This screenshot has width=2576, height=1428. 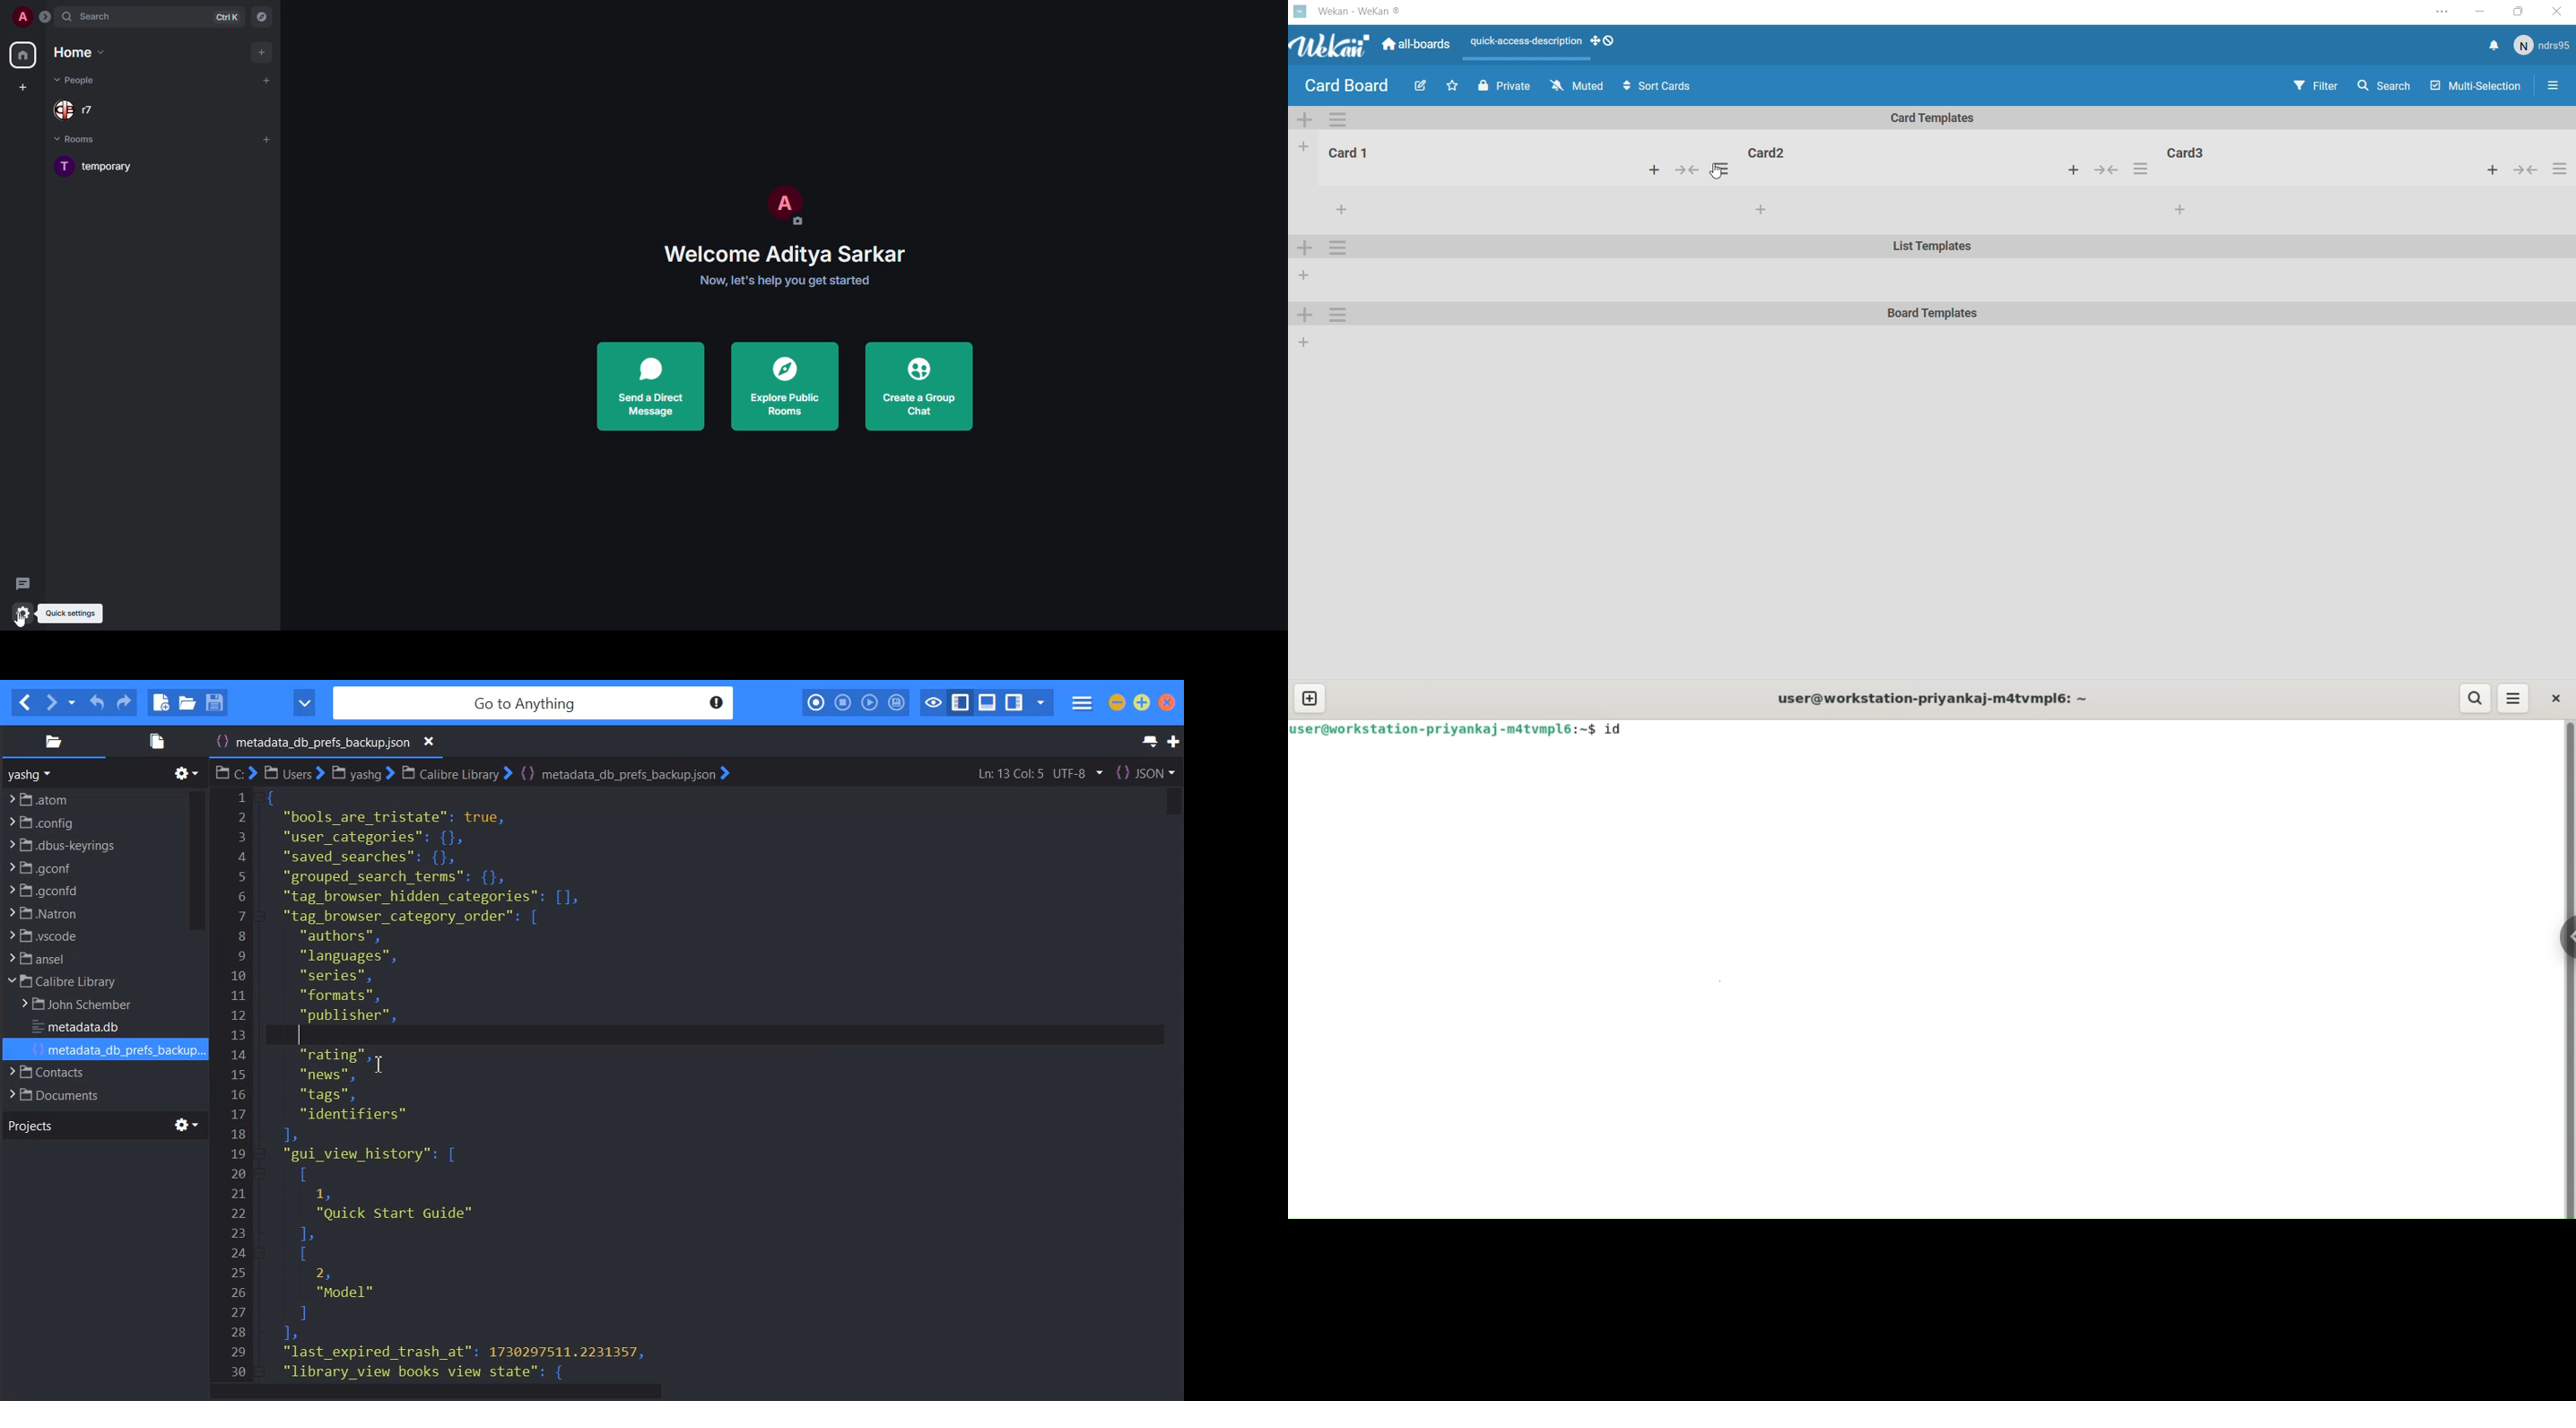 What do you see at coordinates (2440, 14) in the screenshot?
I see `Settings and more` at bounding box center [2440, 14].